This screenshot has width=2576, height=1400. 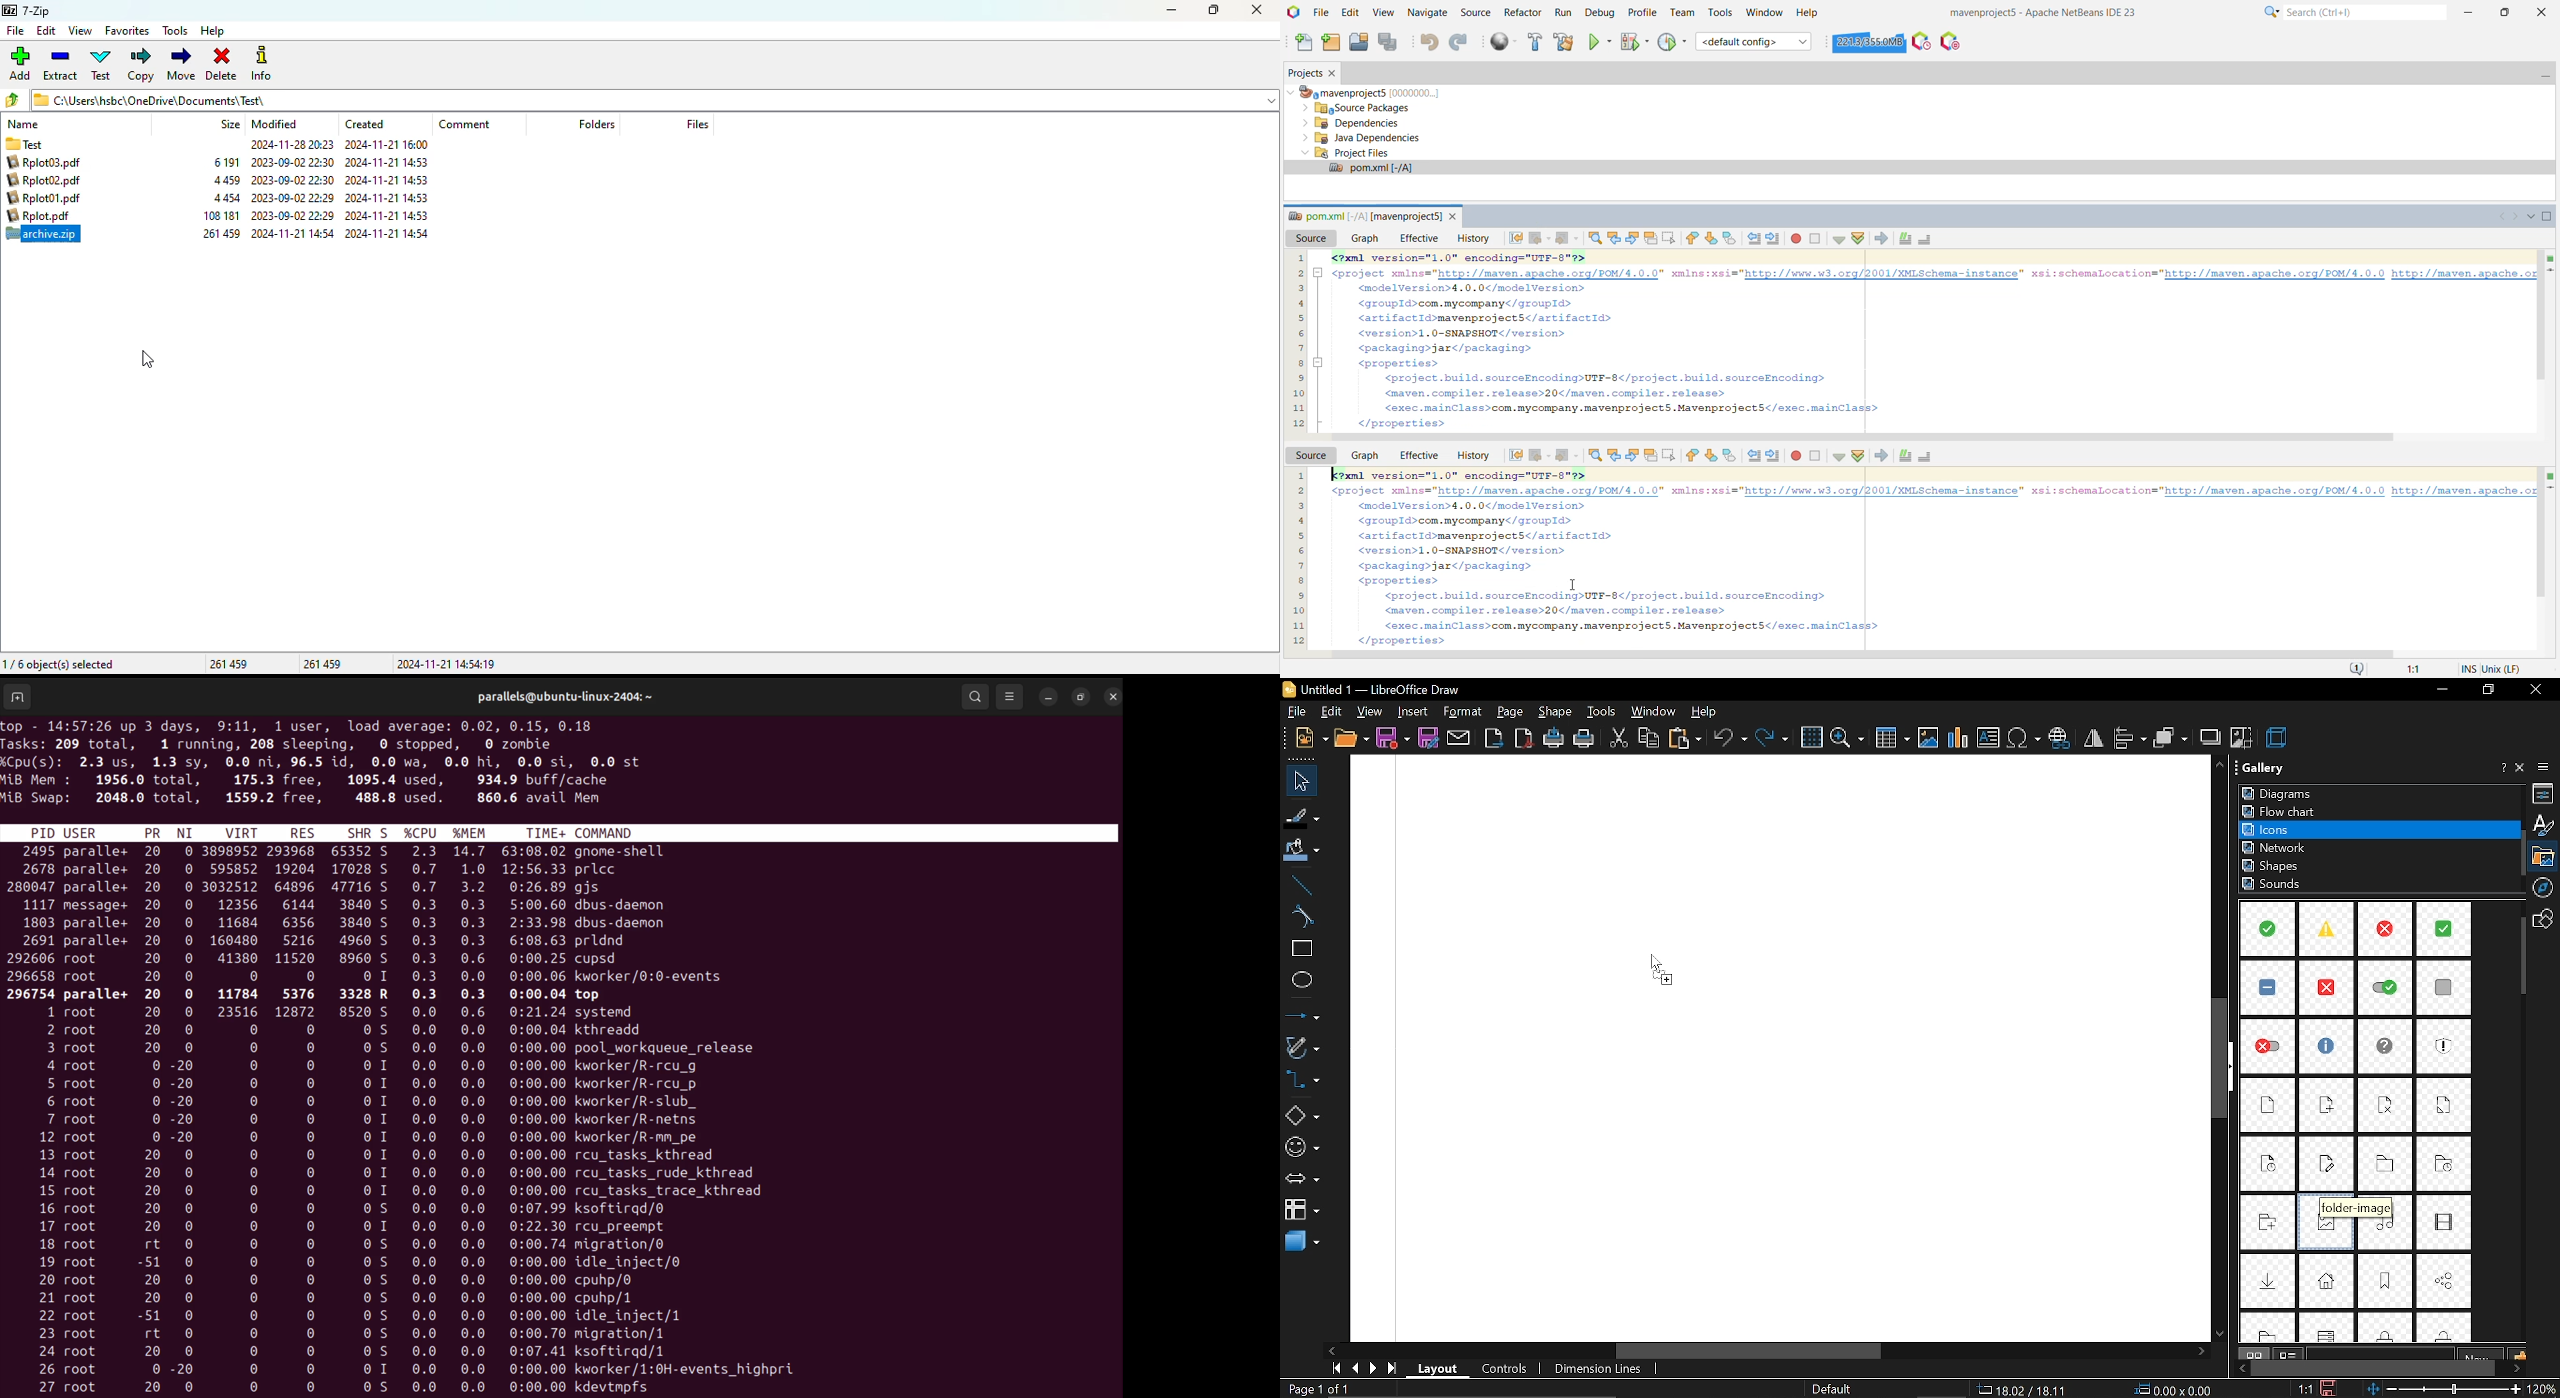 What do you see at coordinates (2546, 856) in the screenshot?
I see `gallery` at bounding box center [2546, 856].